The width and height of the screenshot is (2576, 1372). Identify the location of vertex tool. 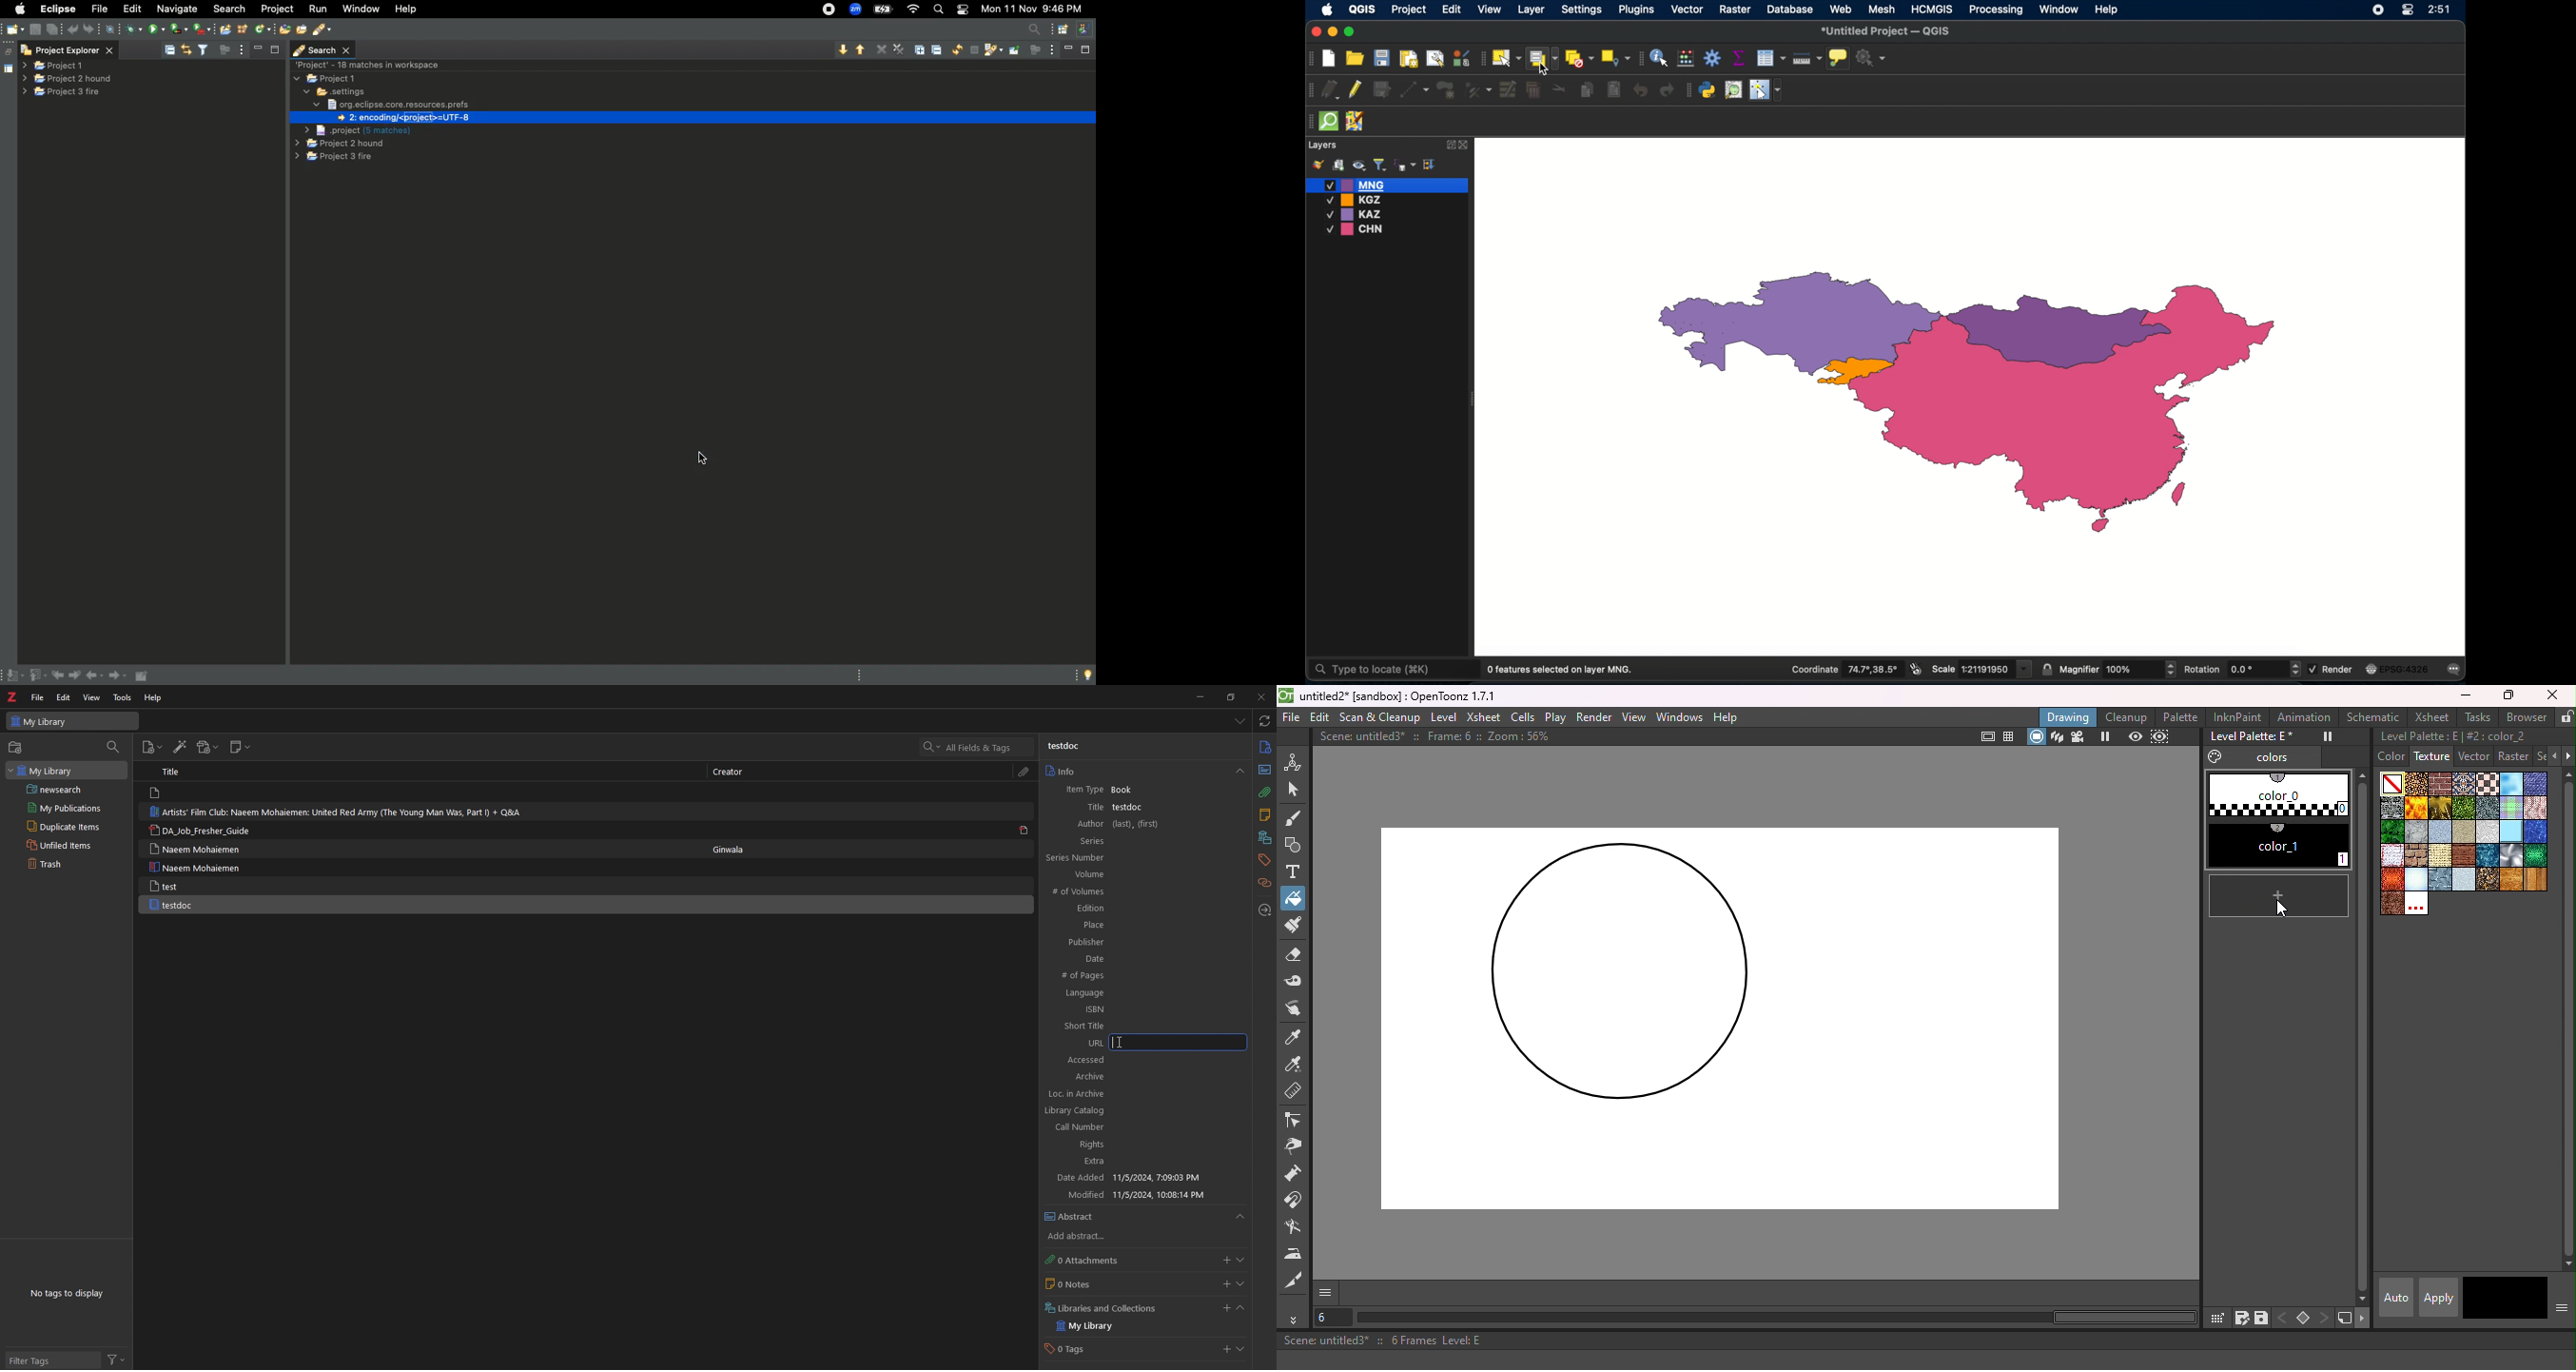
(1479, 89).